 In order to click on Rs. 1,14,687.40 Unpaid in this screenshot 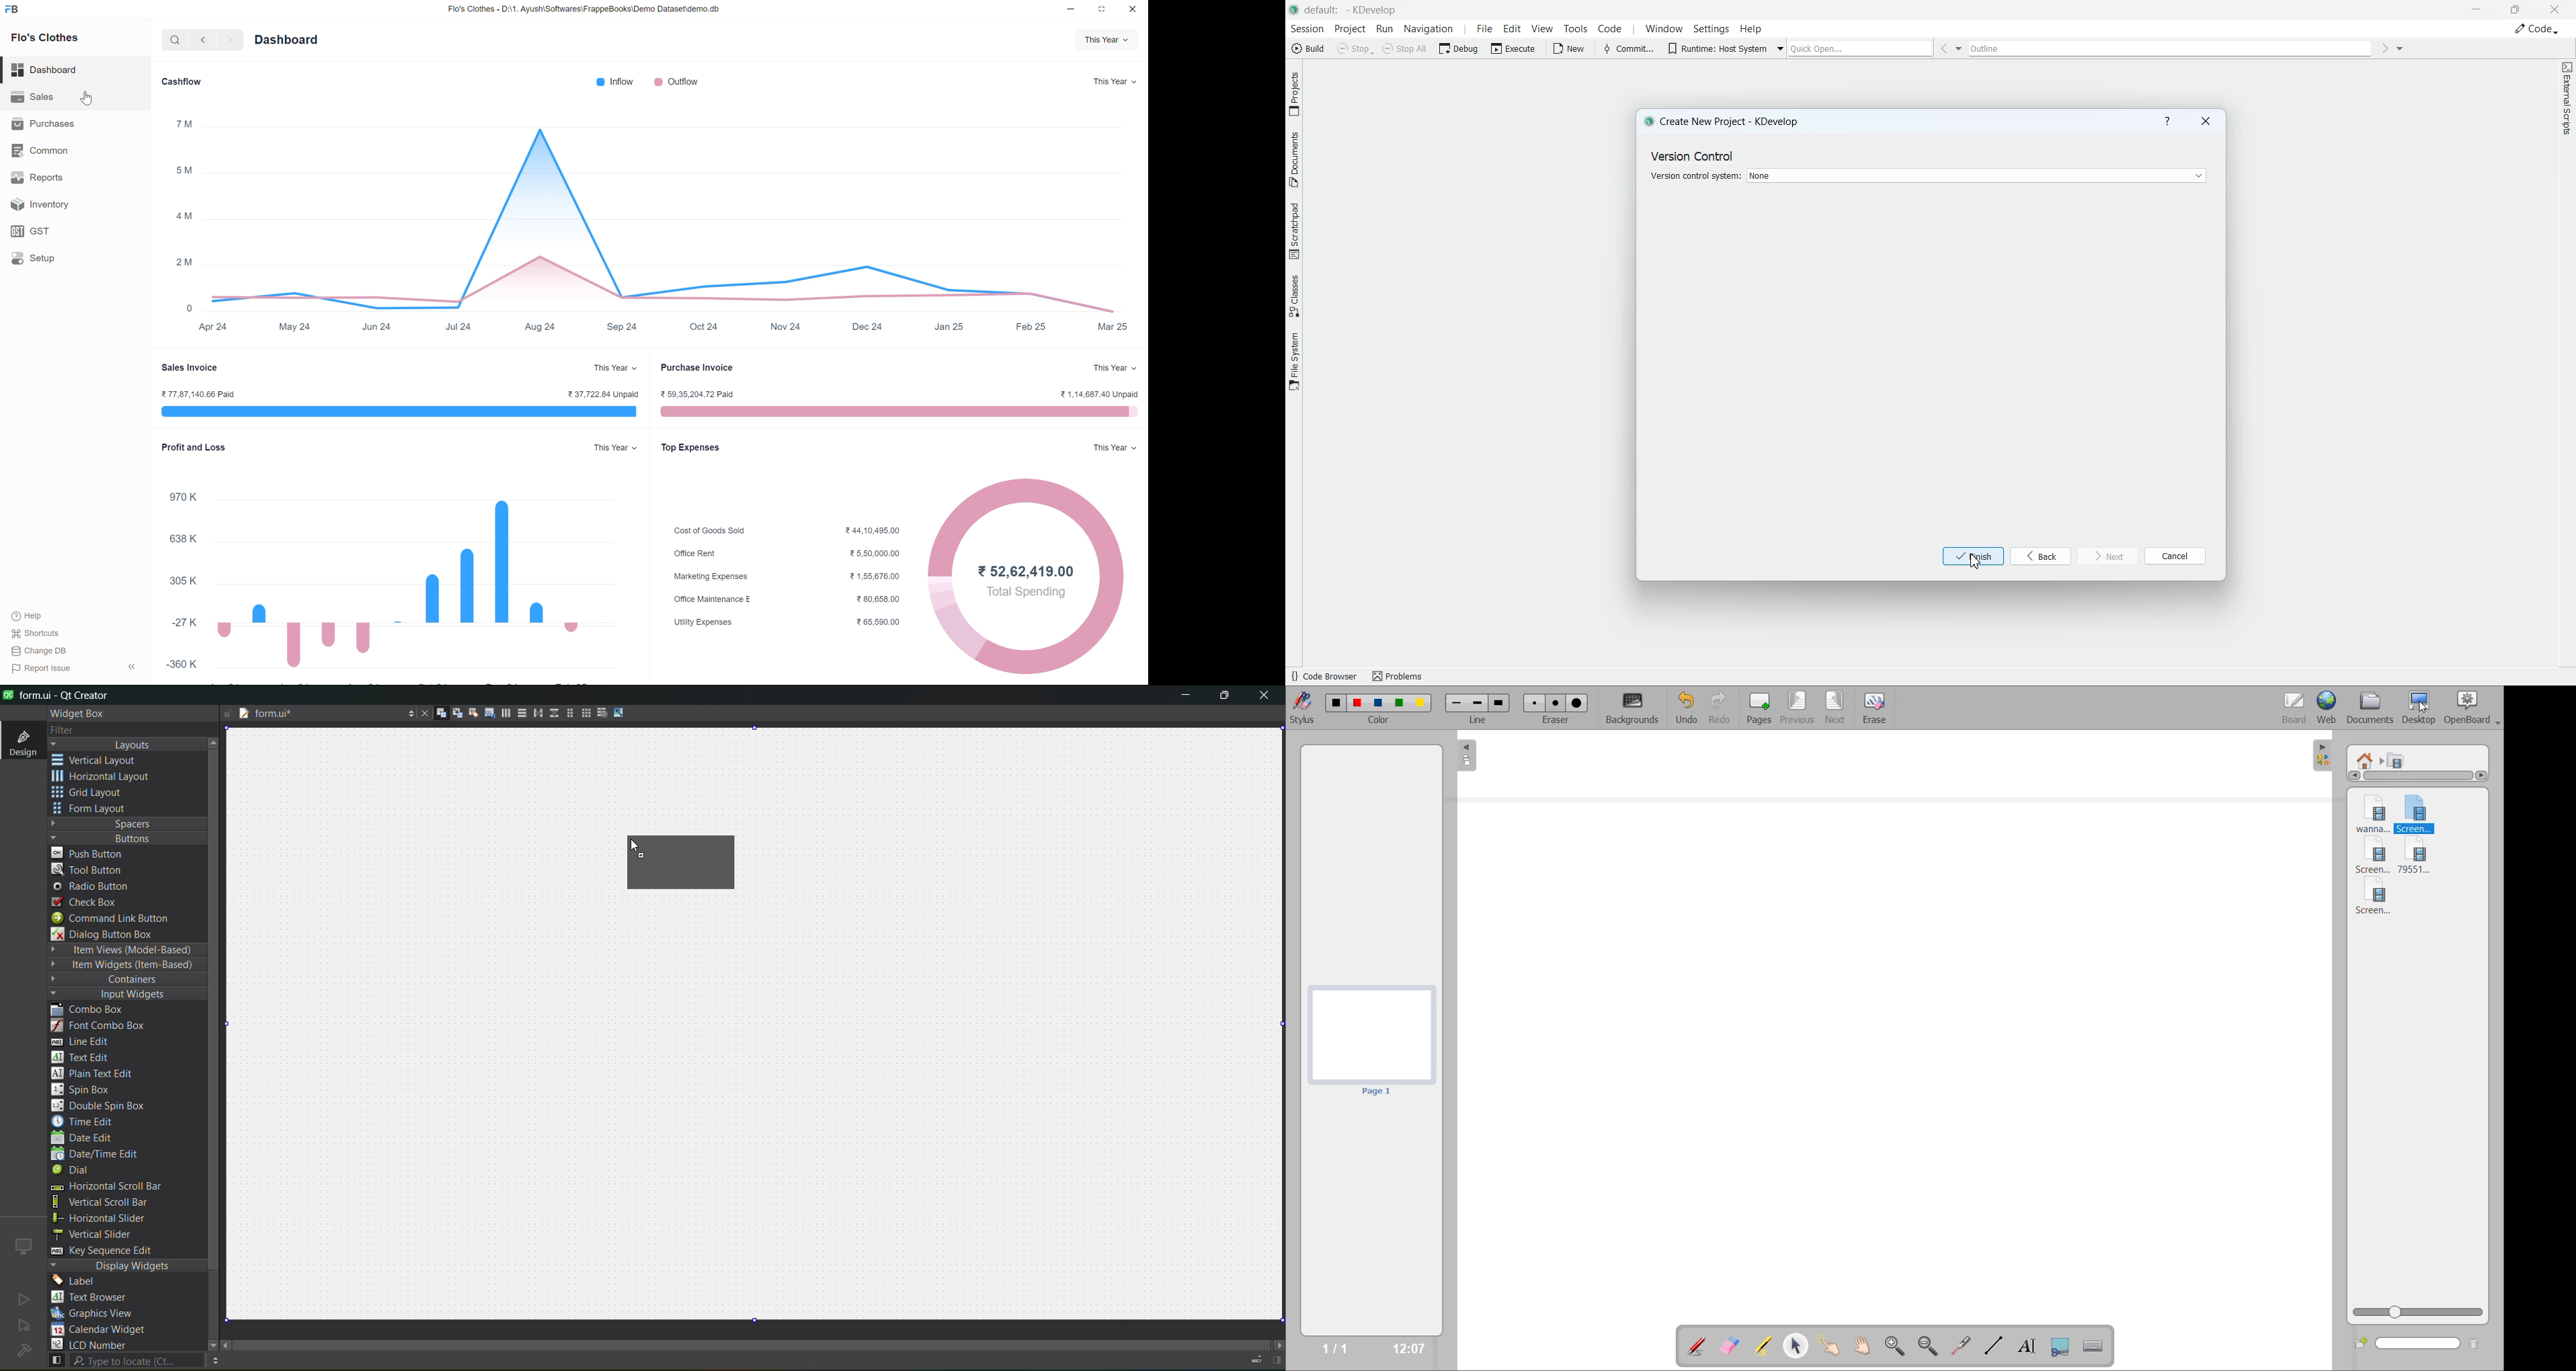, I will do `click(1091, 394)`.